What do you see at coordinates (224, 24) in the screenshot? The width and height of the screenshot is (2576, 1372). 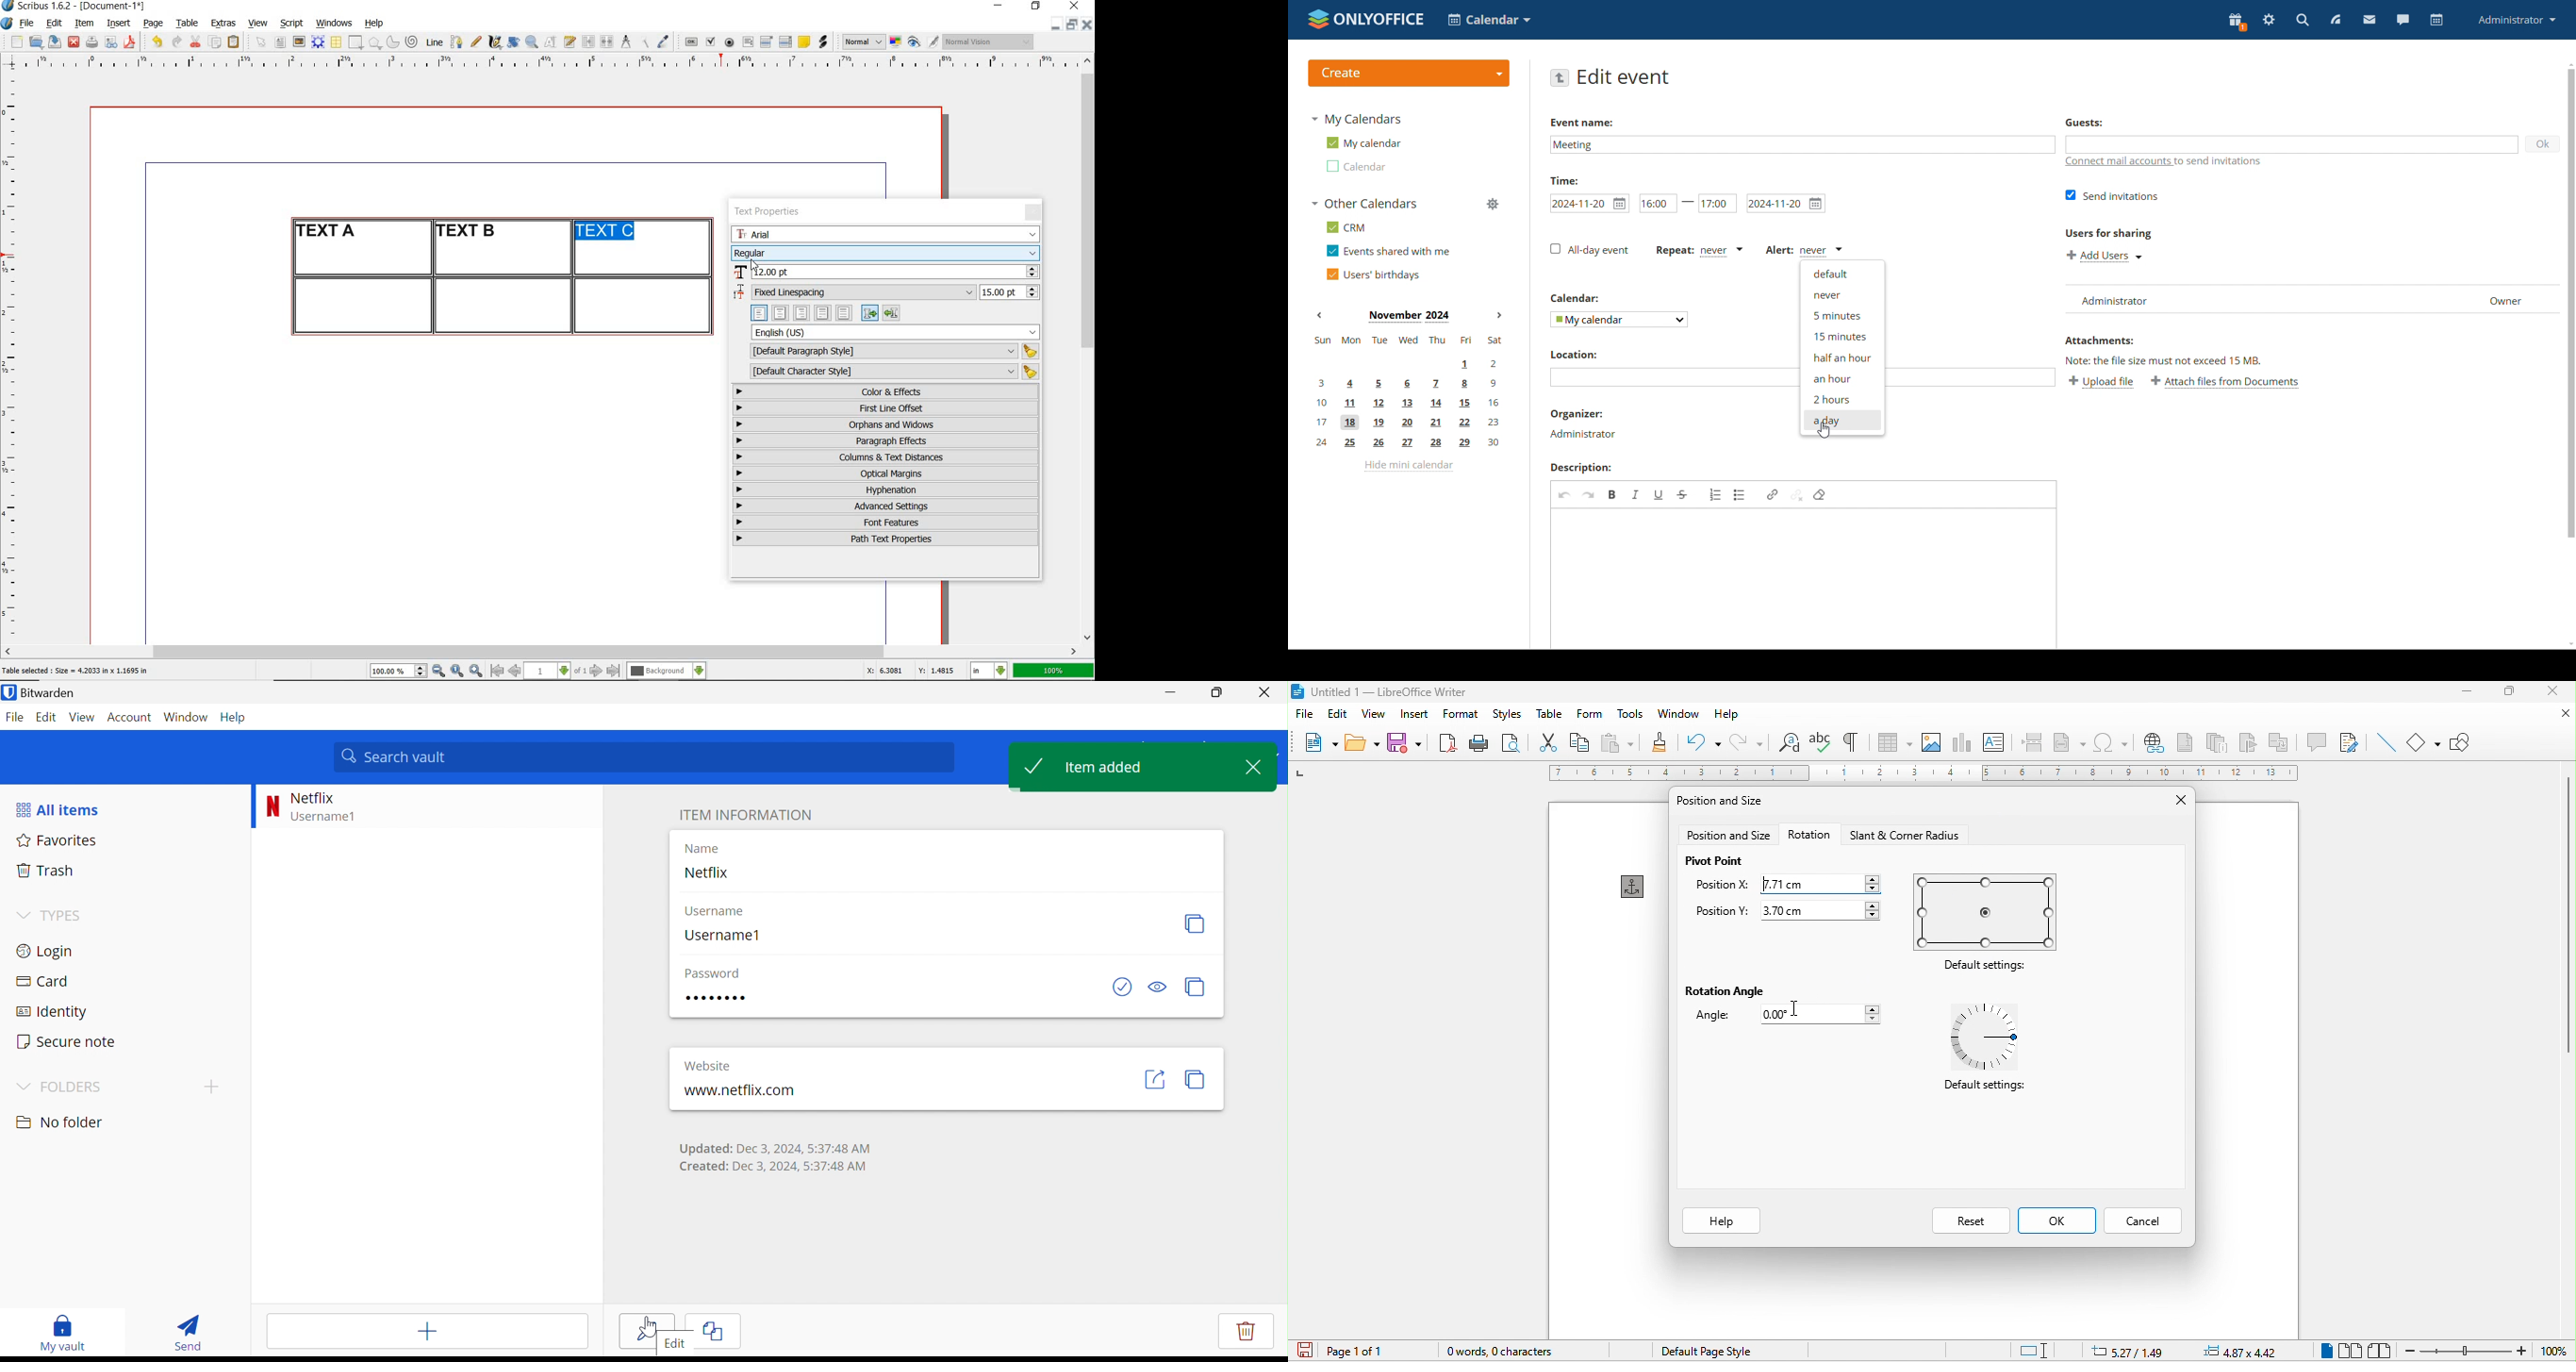 I see `extras` at bounding box center [224, 24].